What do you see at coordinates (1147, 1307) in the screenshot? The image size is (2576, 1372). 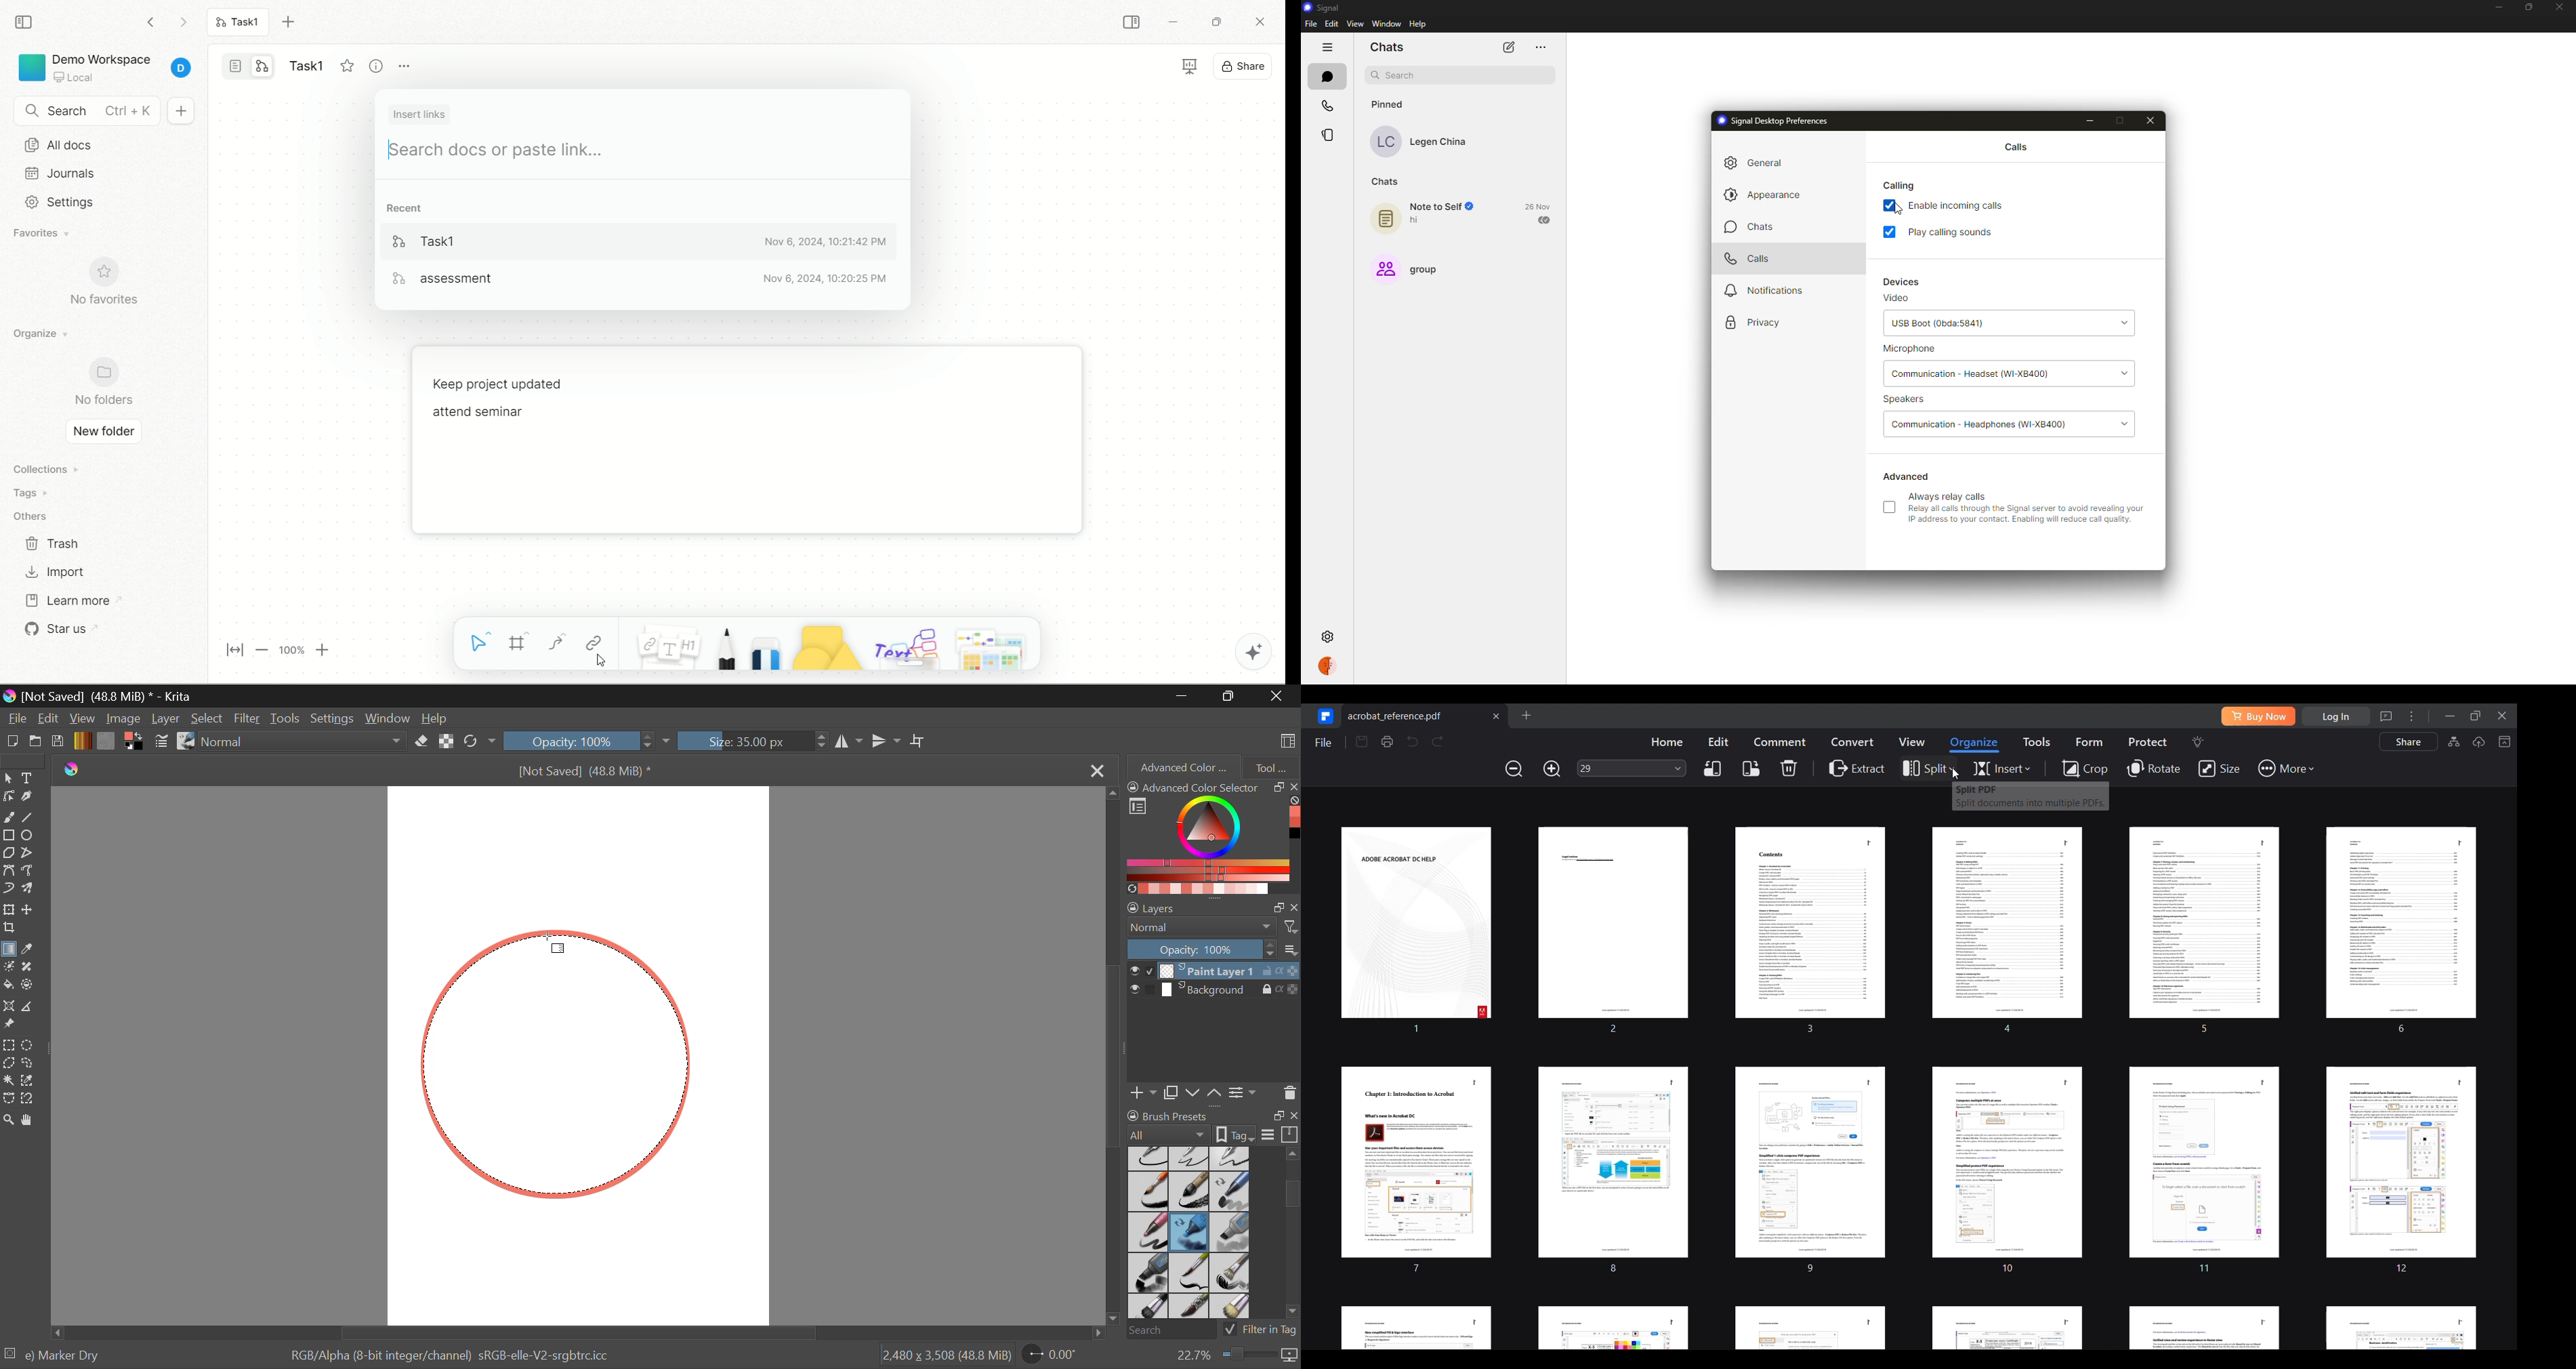 I see `Bristles-3 Large Smooth` at bounding box center [1147, 1307].